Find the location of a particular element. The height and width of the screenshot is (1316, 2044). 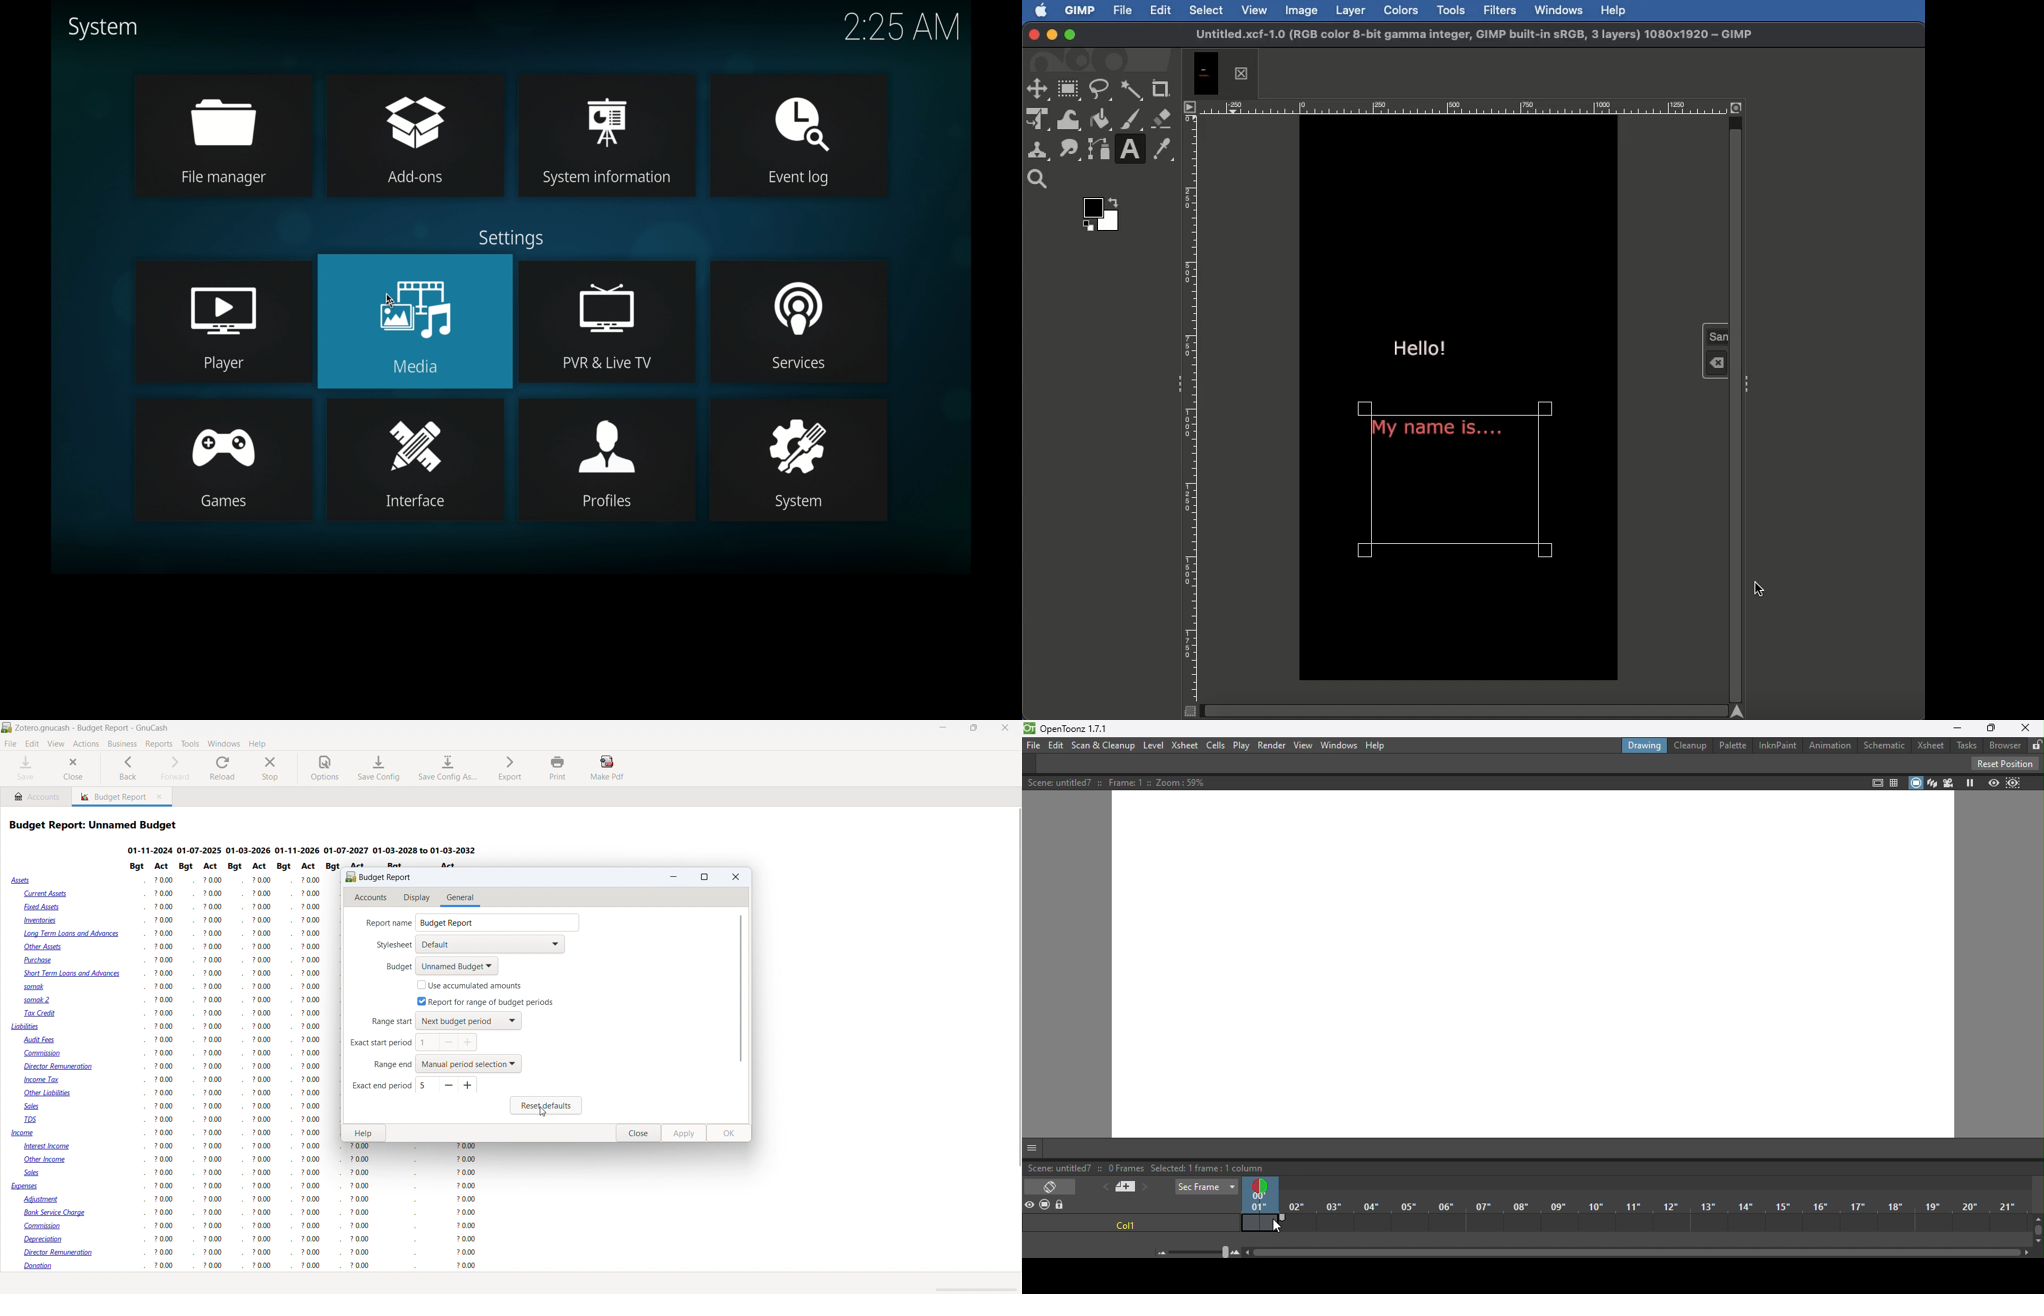

minimize is located at coordinates (944, 728).